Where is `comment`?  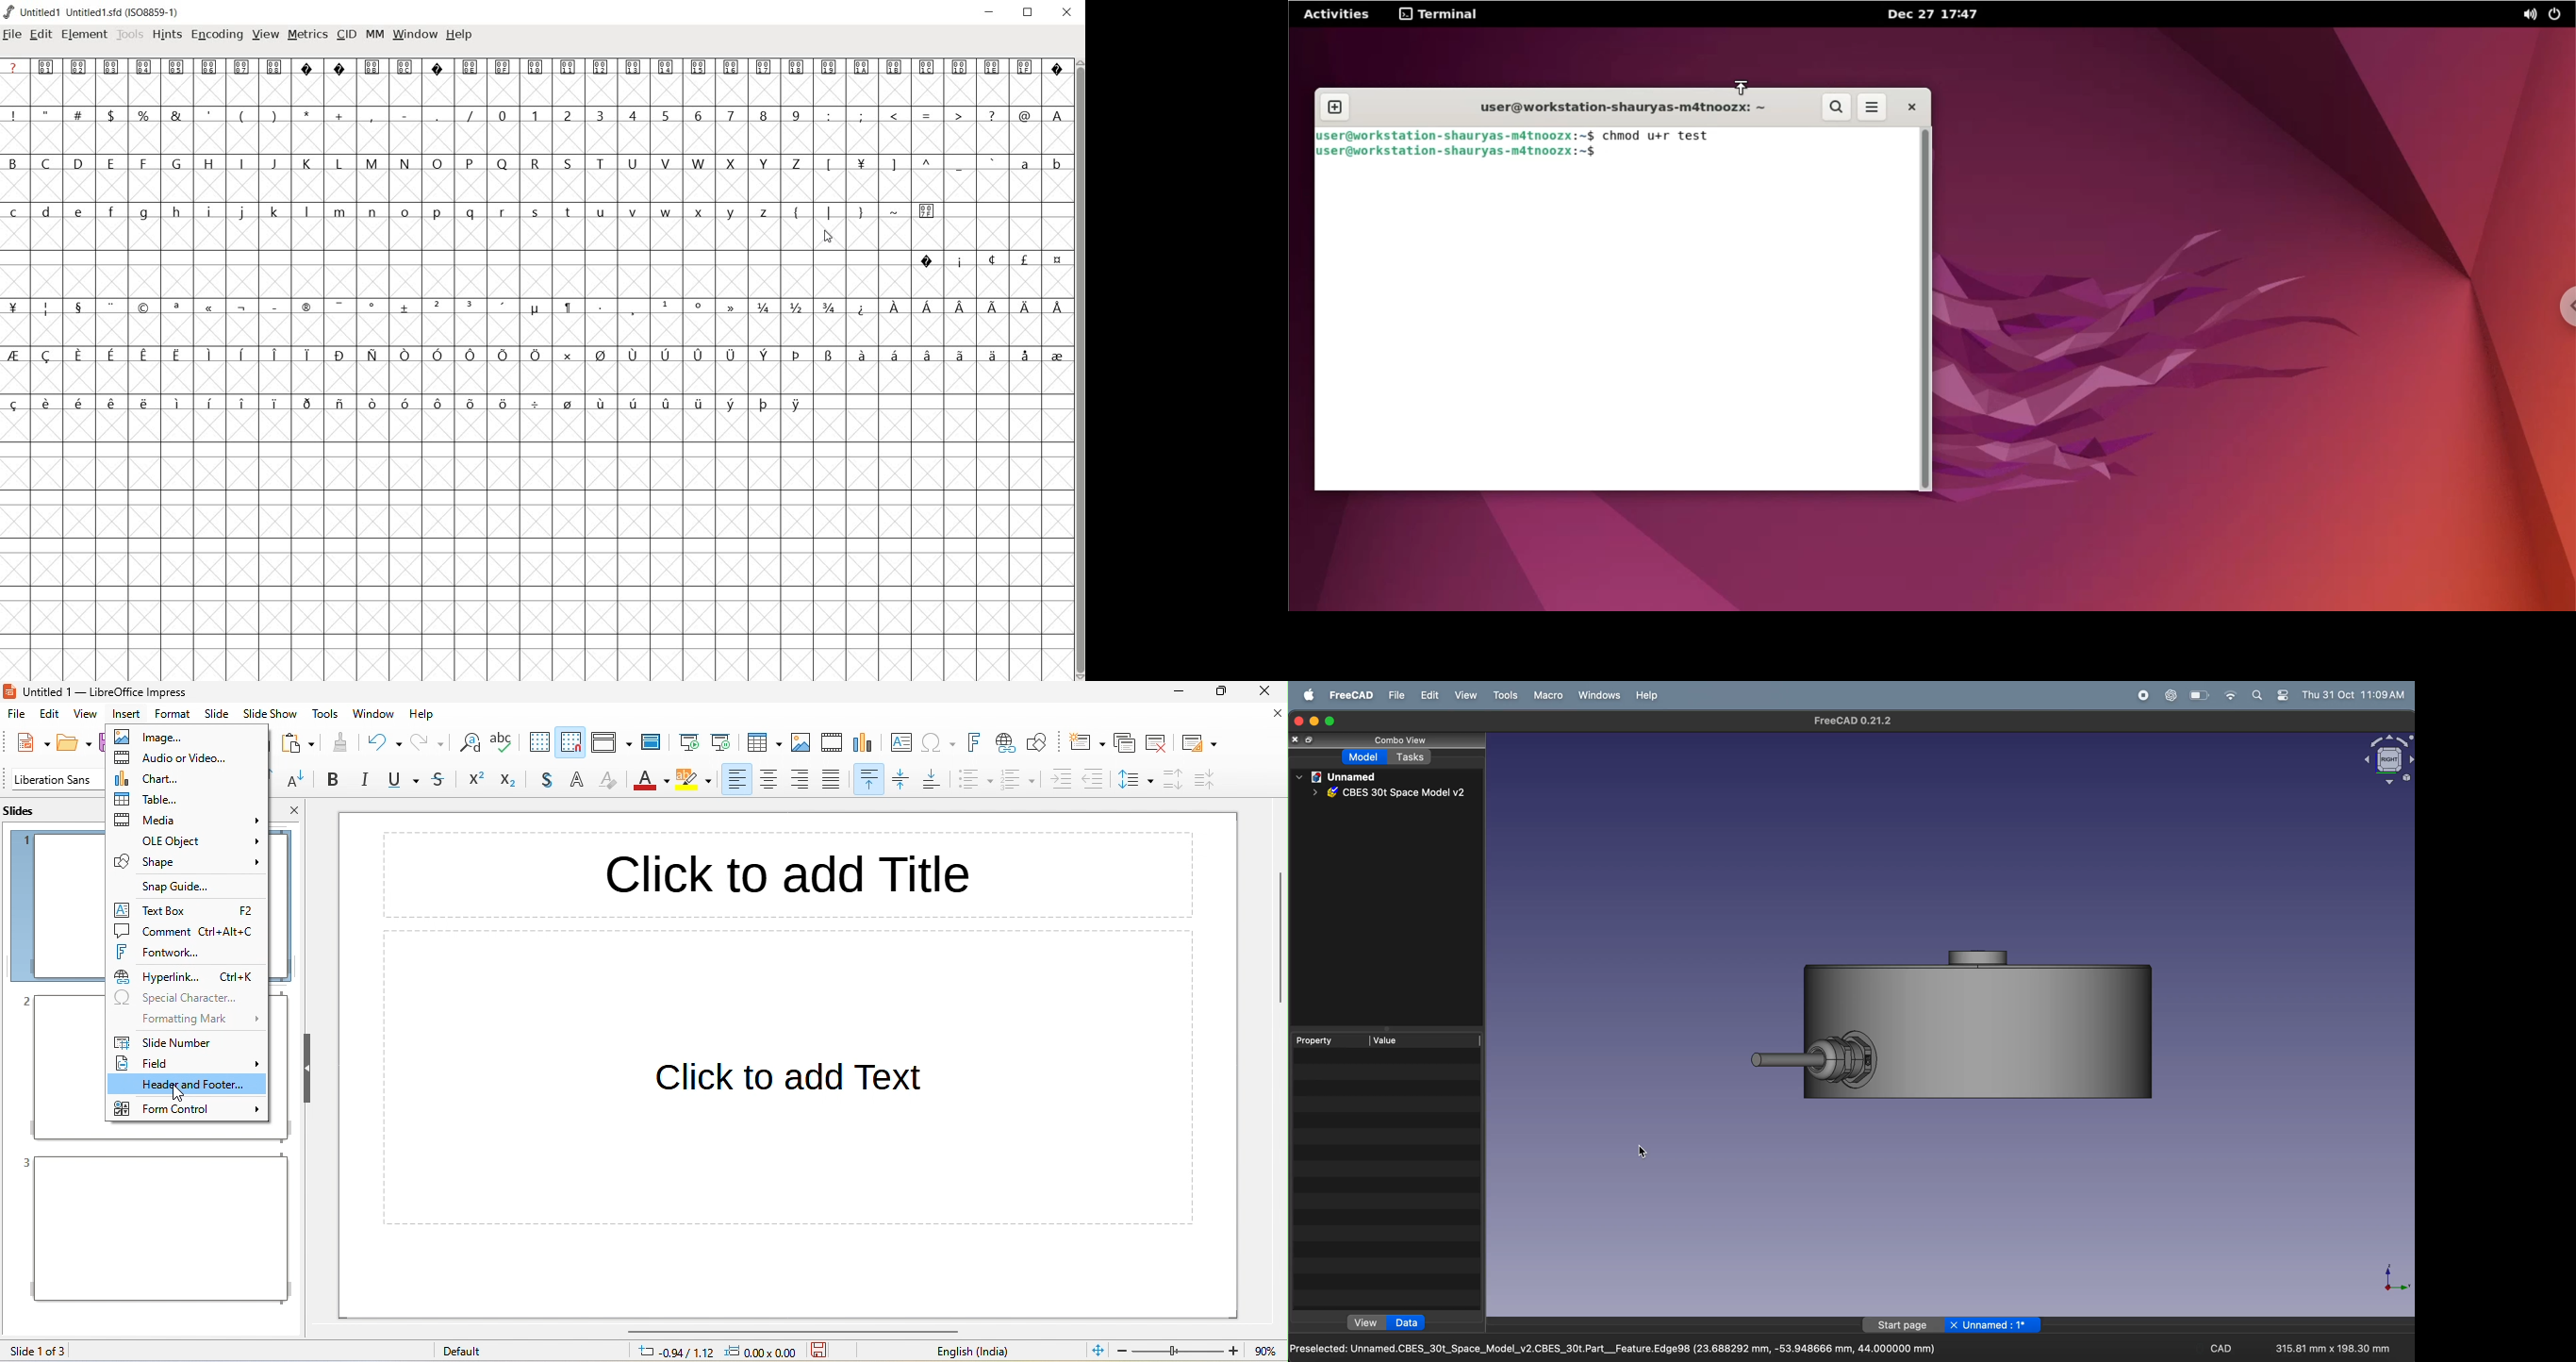
comment is located at coordinates (152, 930).